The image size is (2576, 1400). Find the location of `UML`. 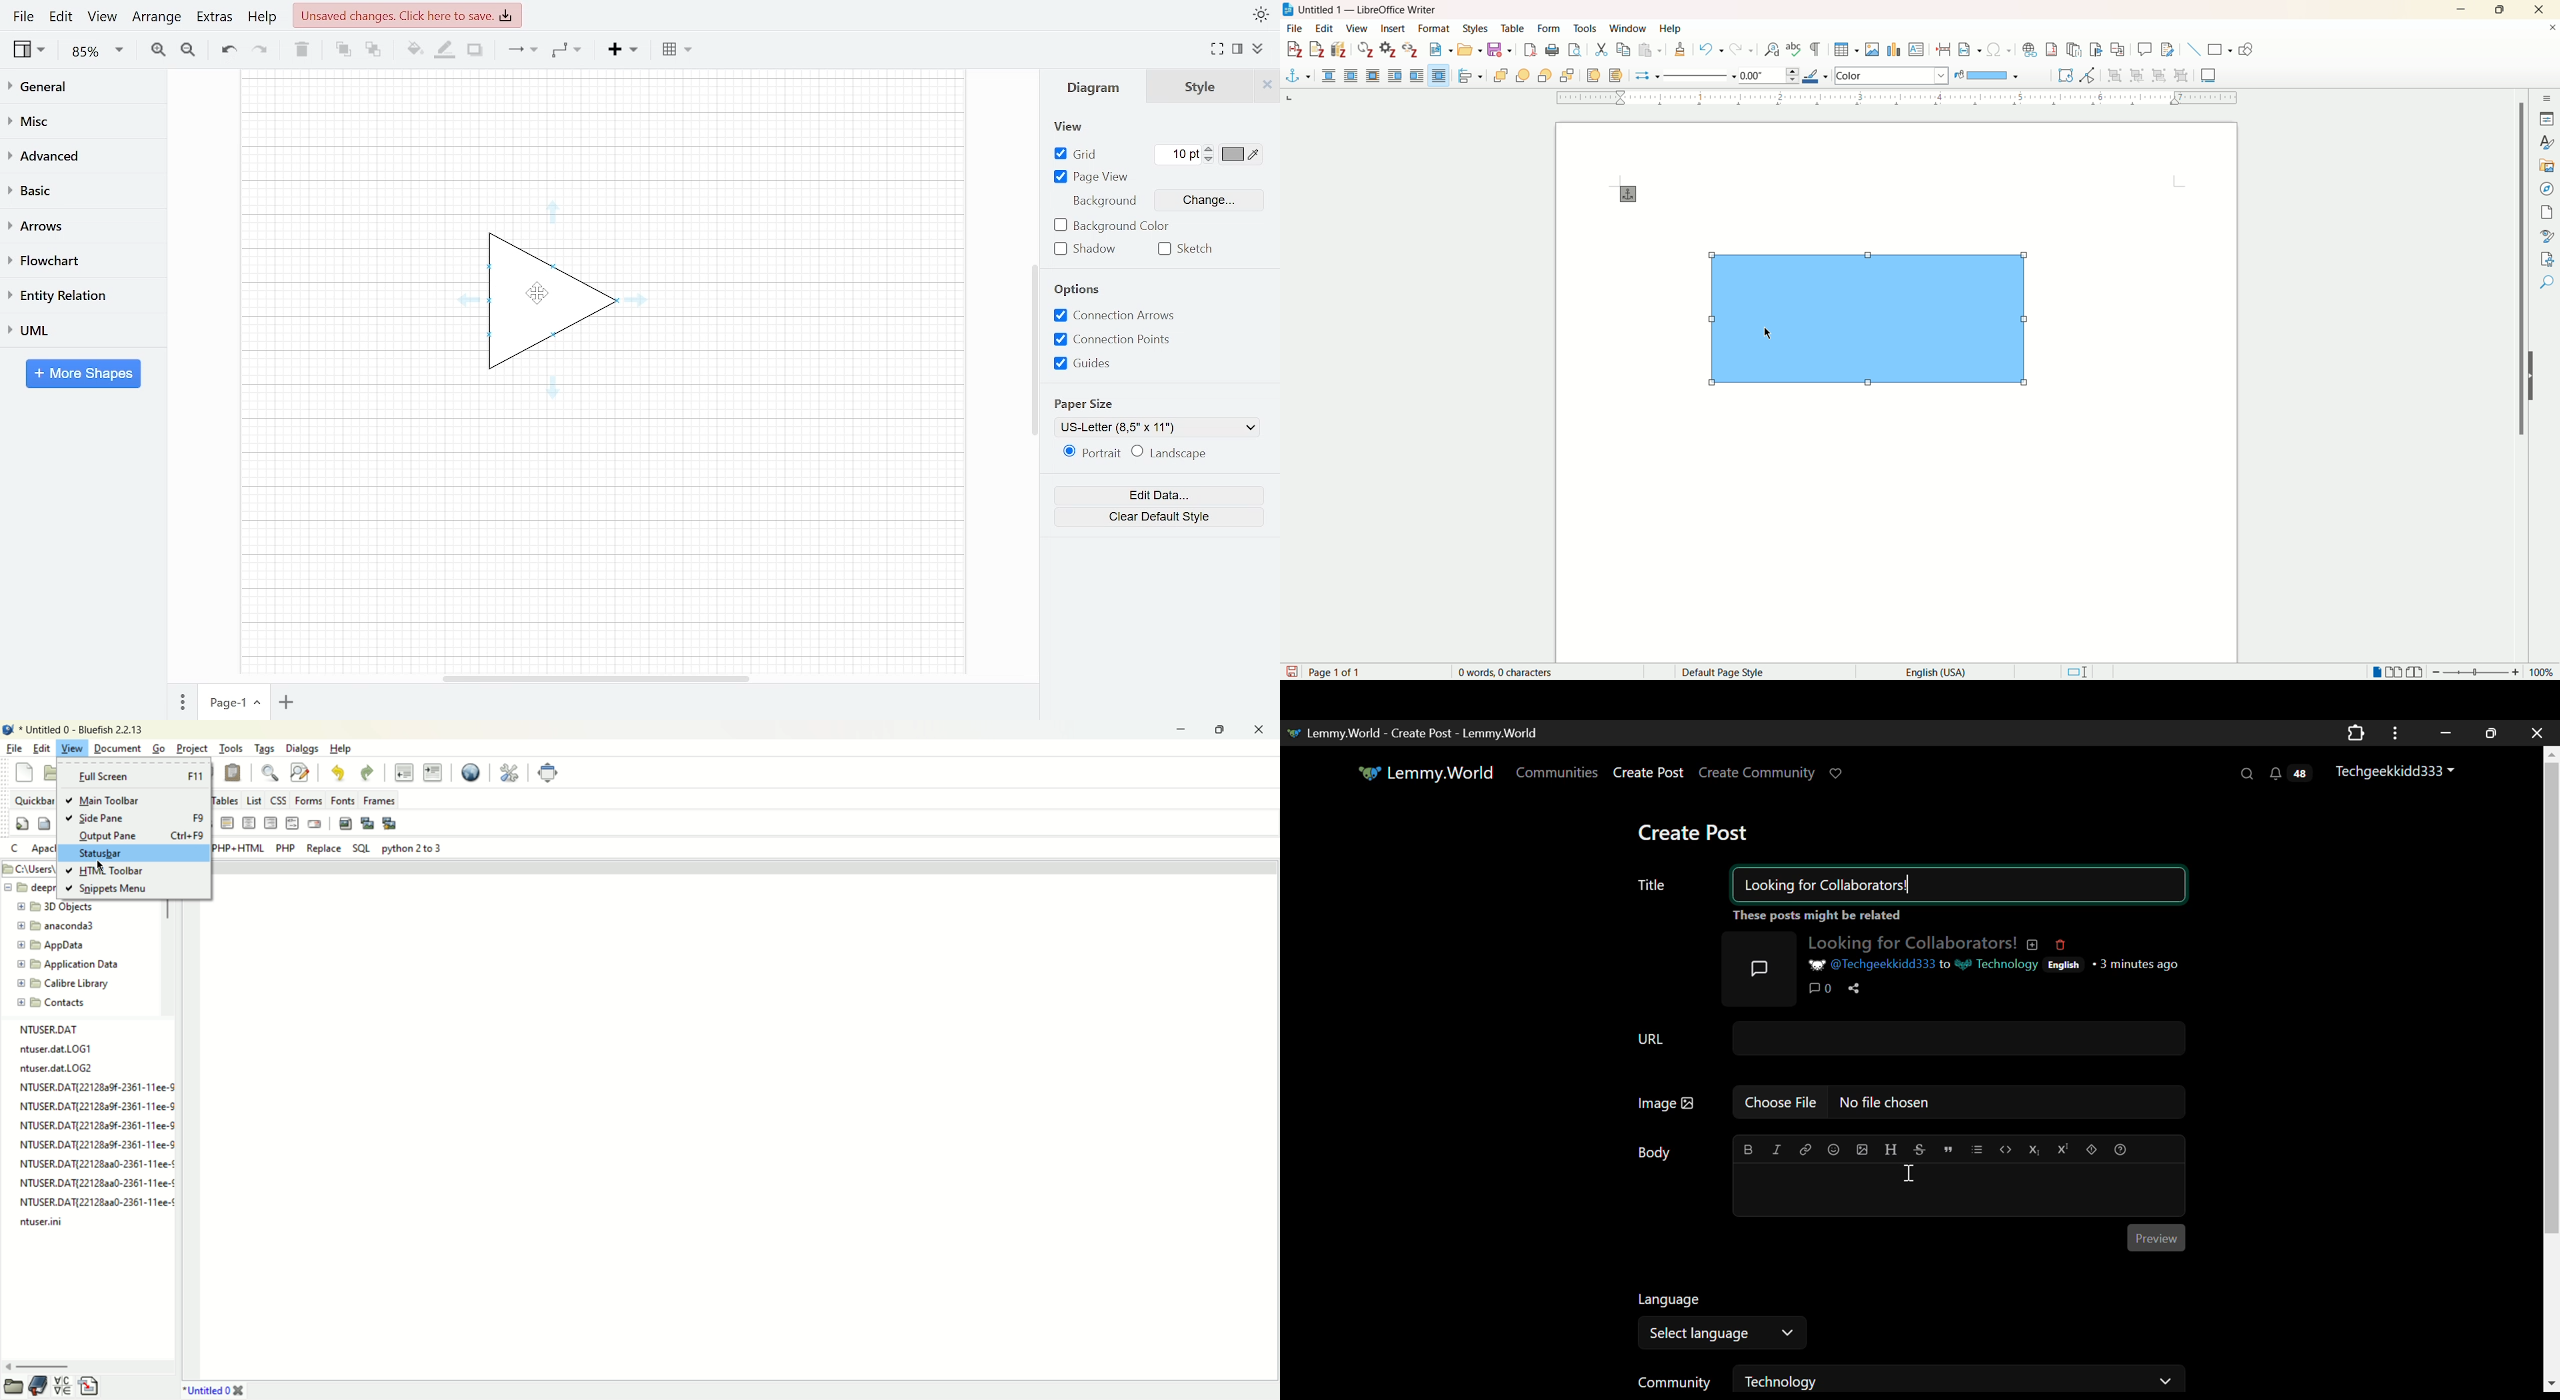

UML is located at coordinates (74, 330).